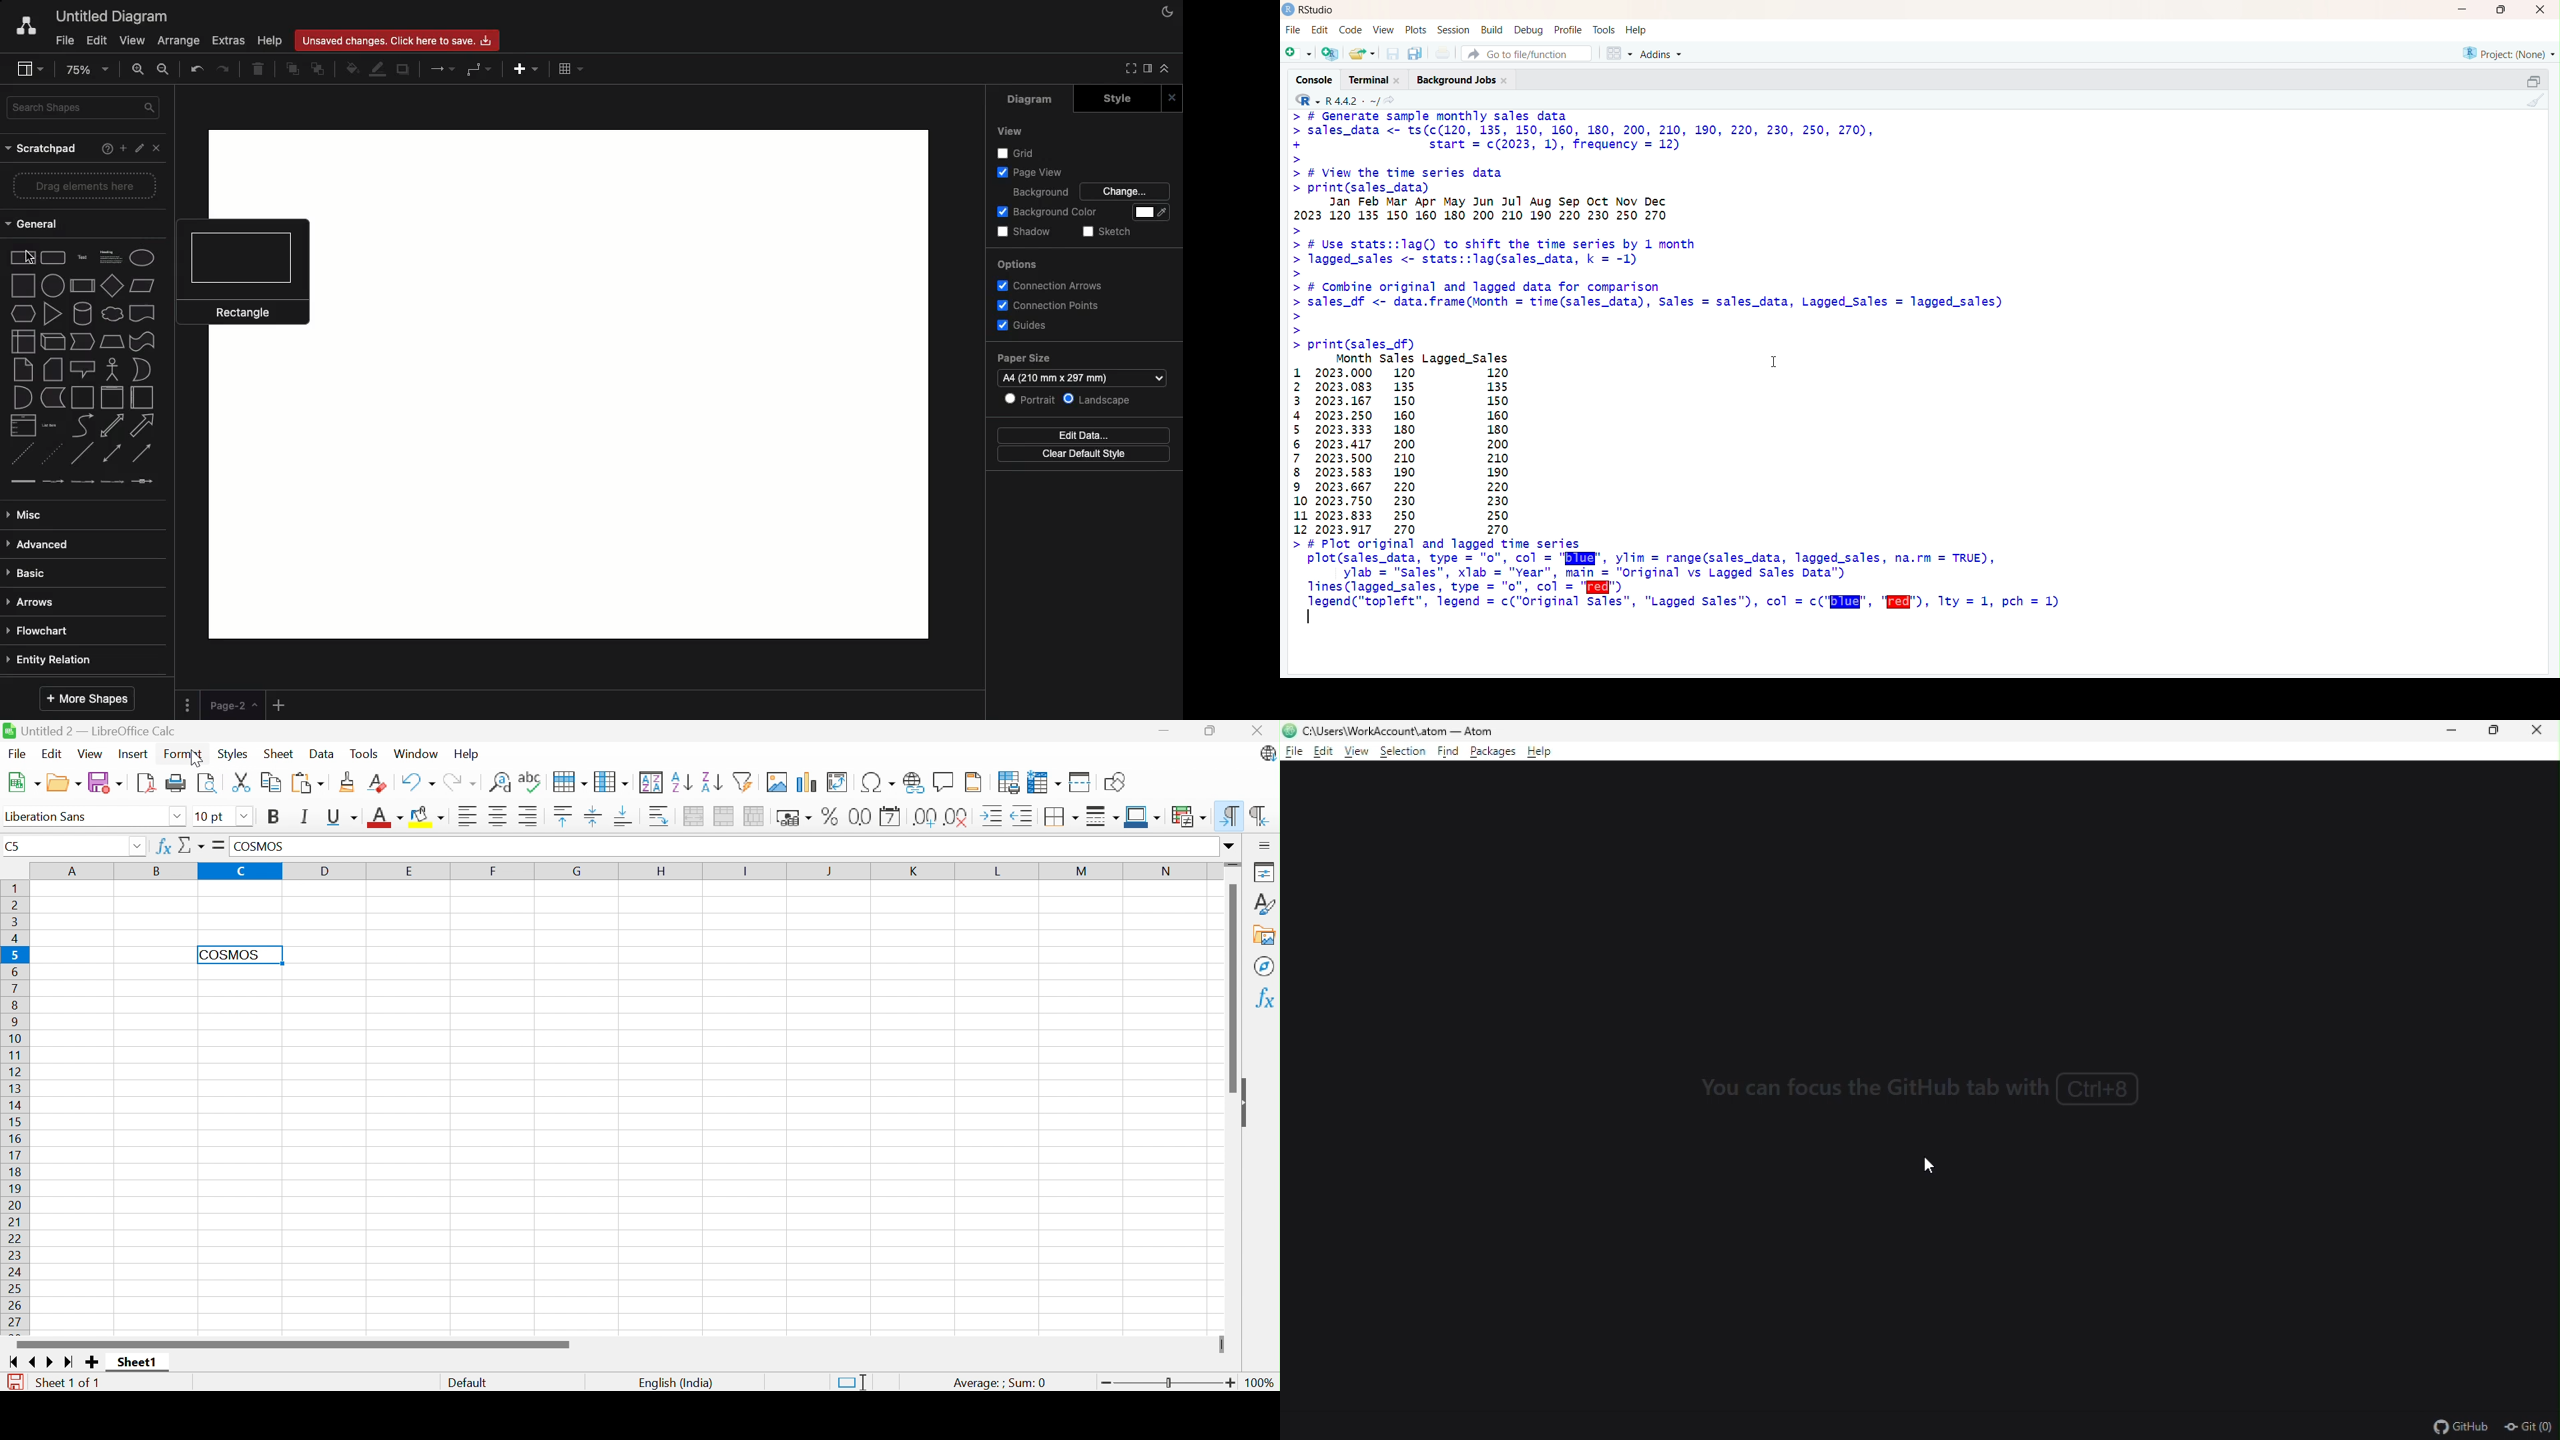 The height and width of the screenshot is (1456, 2576). I want to click on Git (0), so click(2528, 1427).